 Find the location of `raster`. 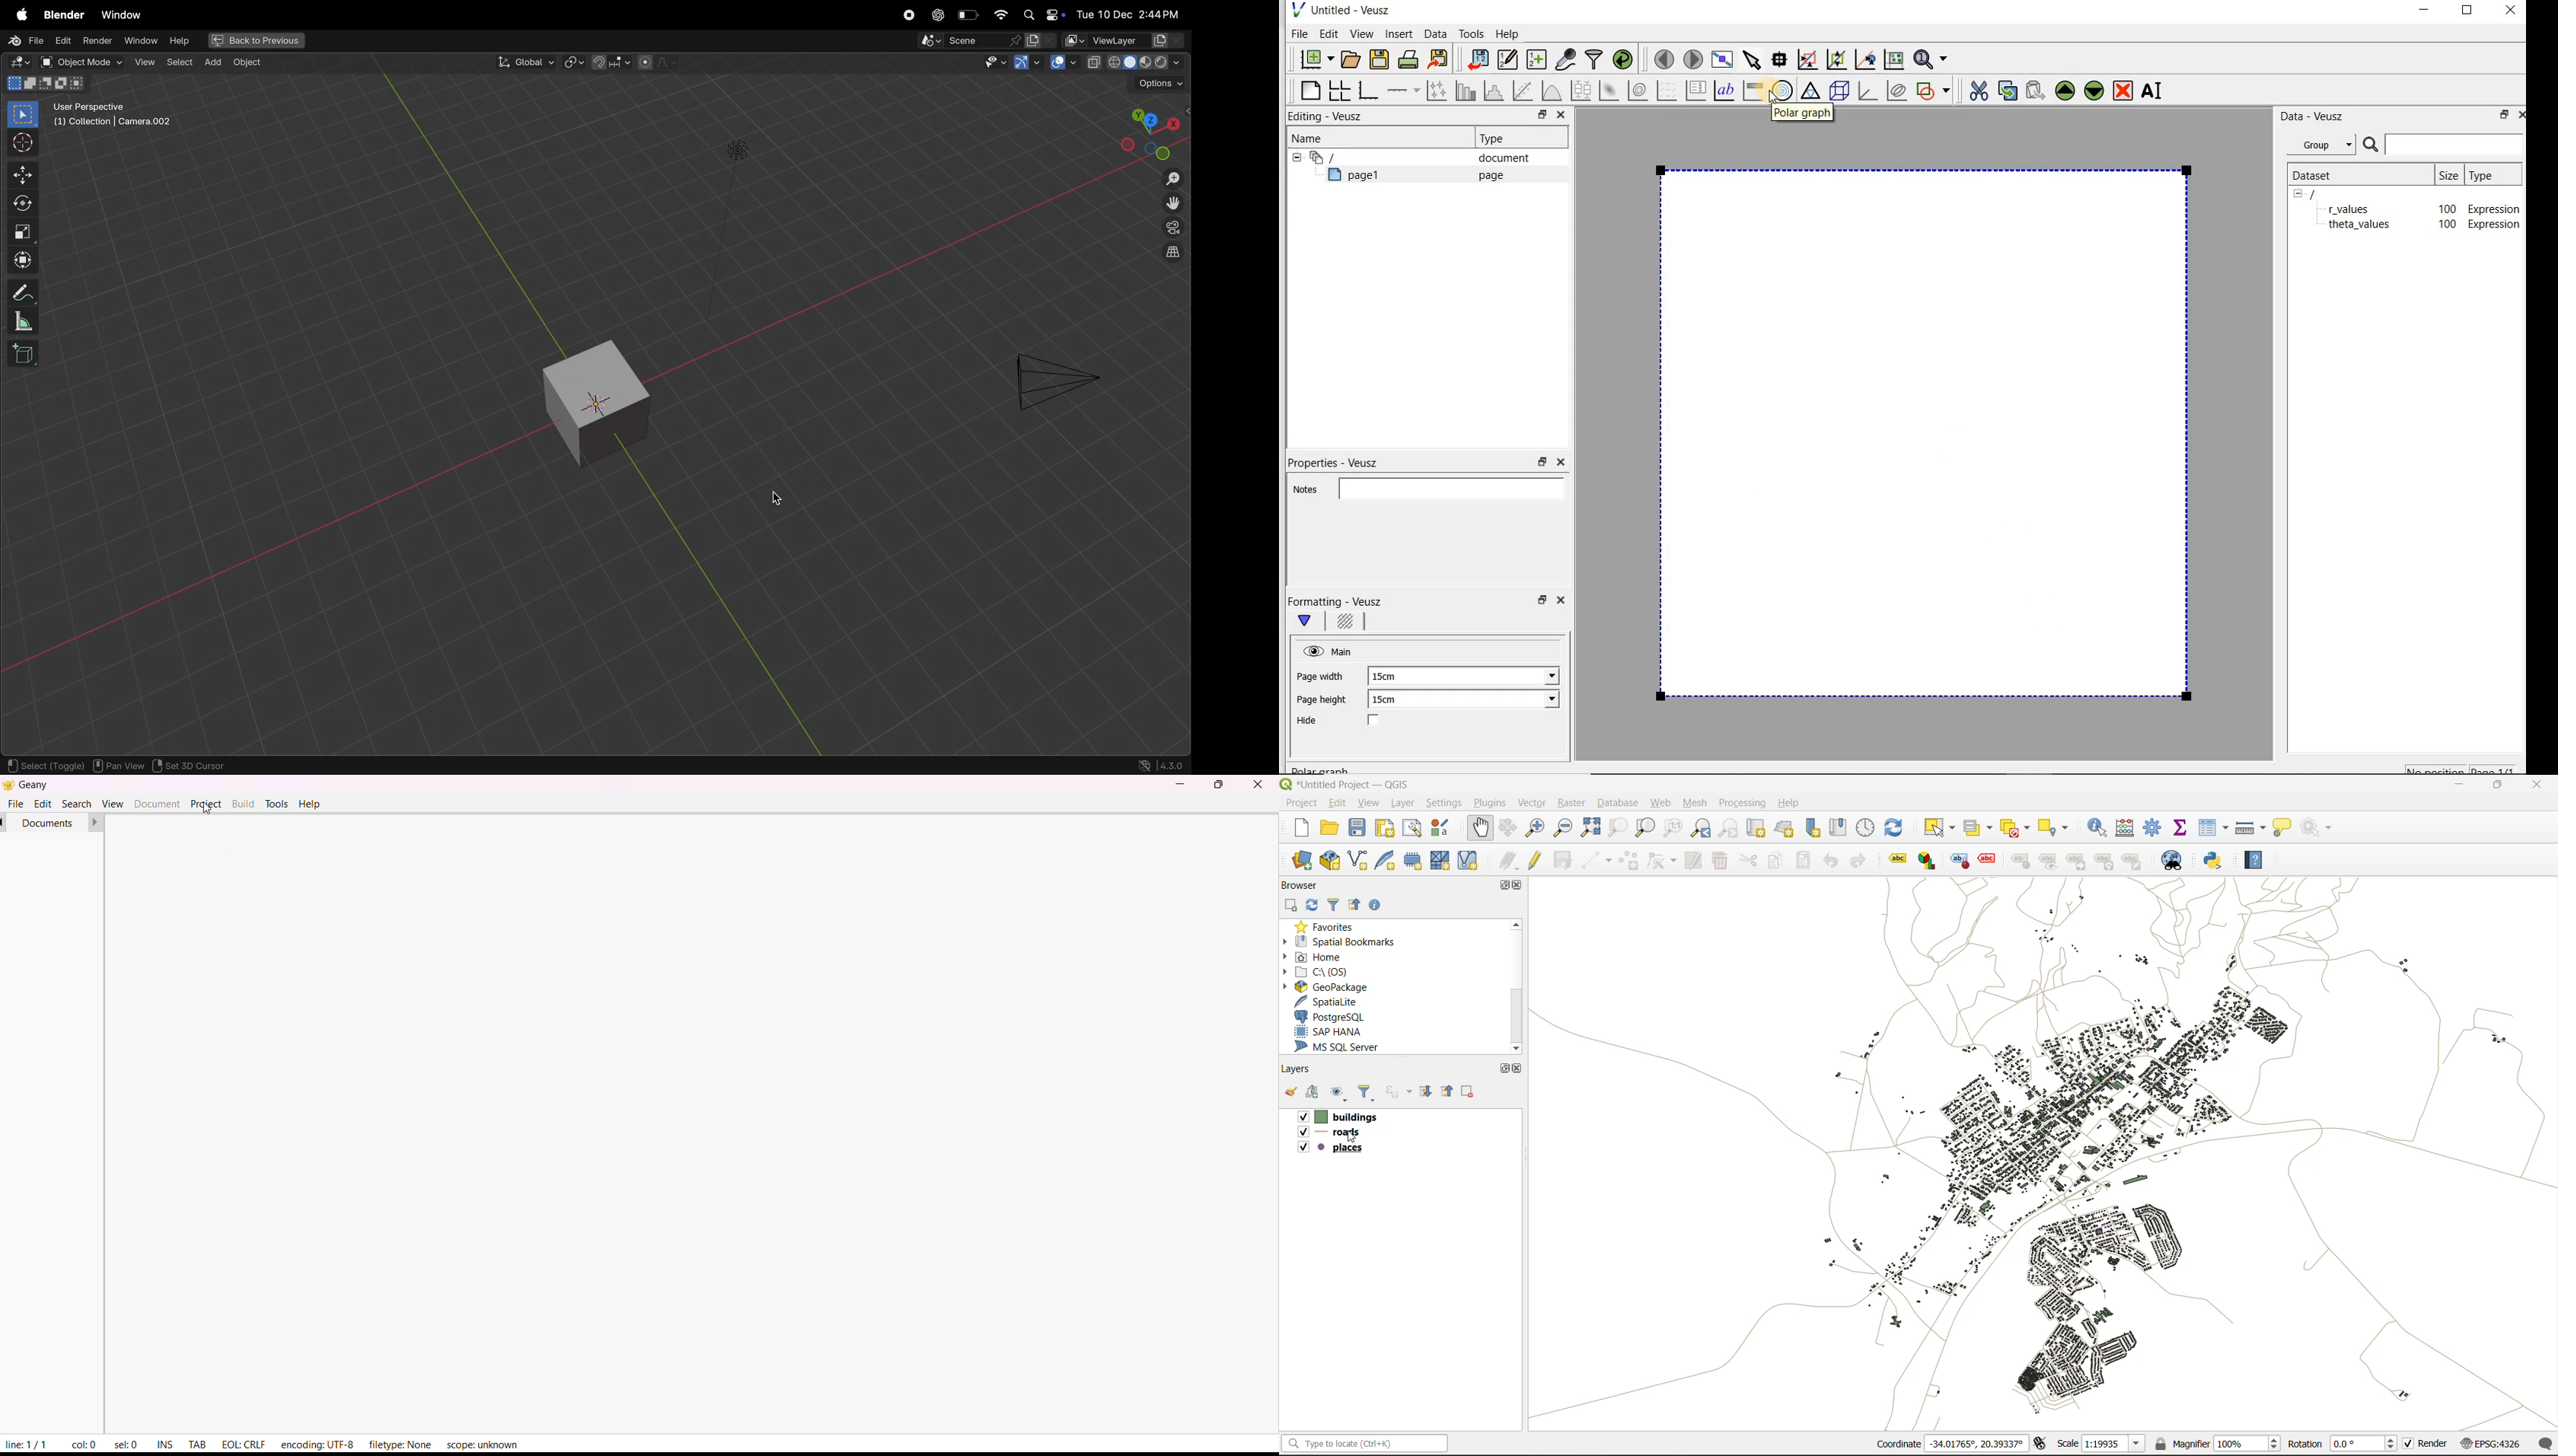

raster is located at coordinates (1573, 805).